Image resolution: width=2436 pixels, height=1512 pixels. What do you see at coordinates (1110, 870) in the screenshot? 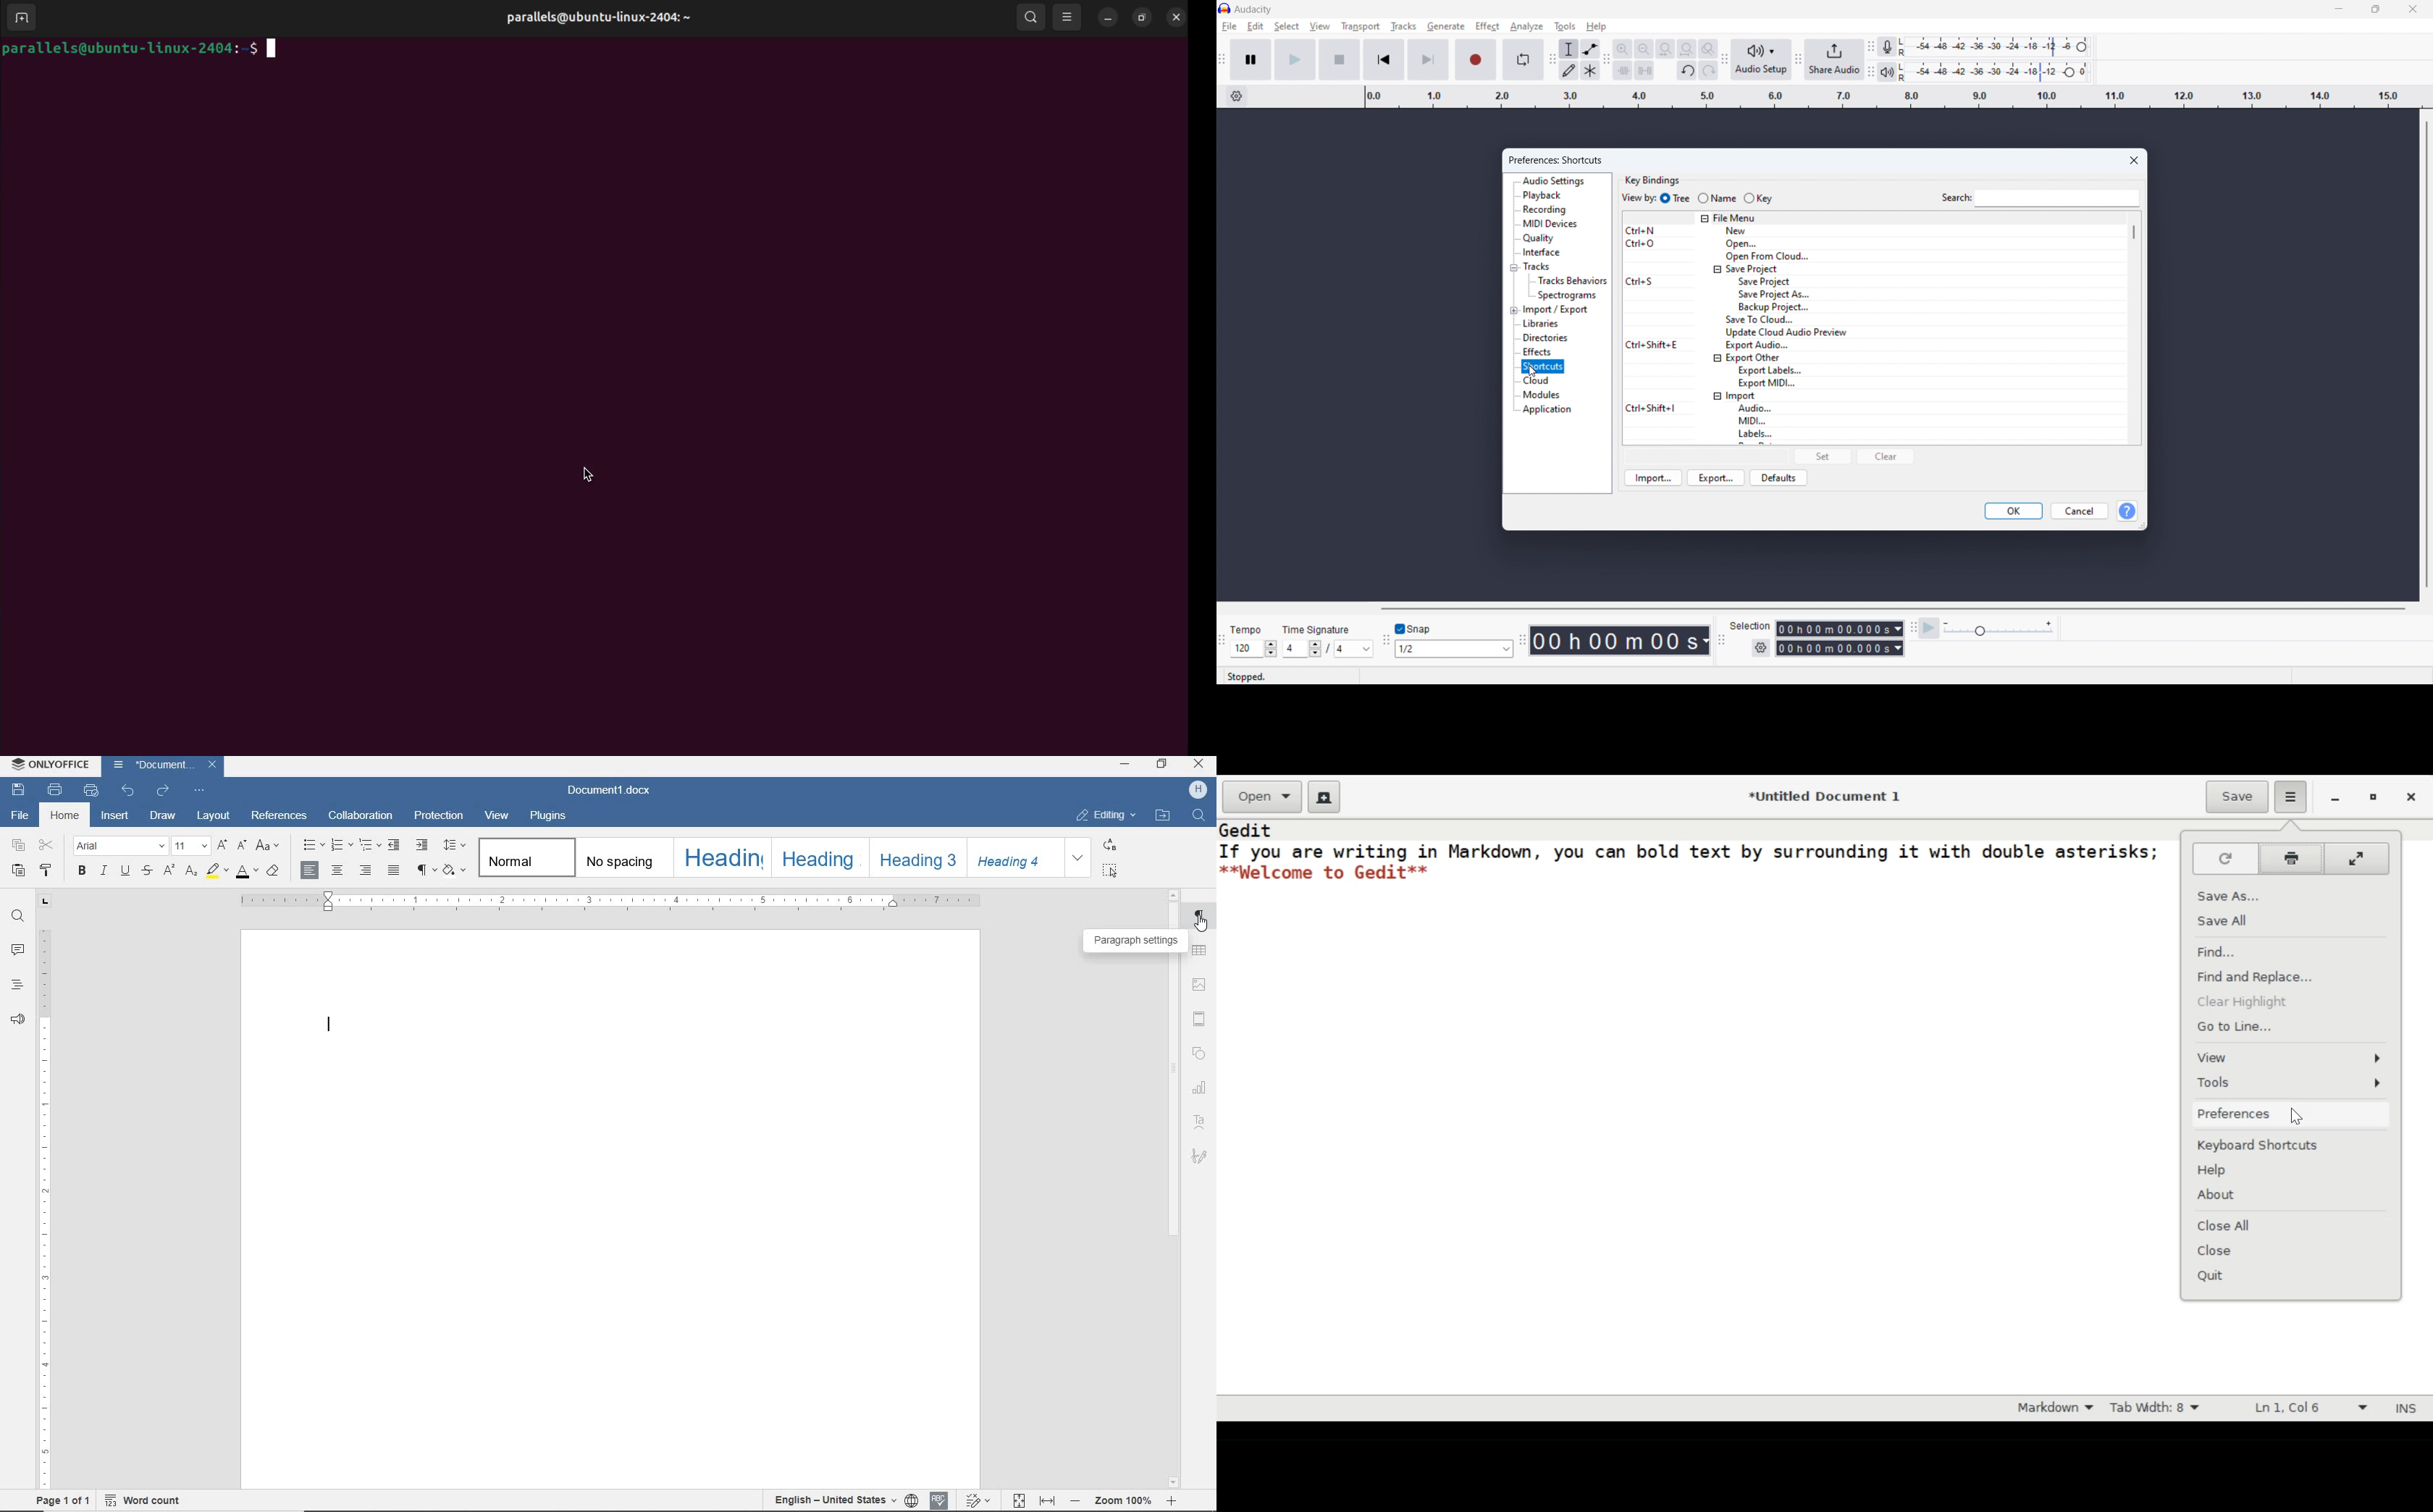
I see `SELECT ALL` at bounding box center [1110, 870].